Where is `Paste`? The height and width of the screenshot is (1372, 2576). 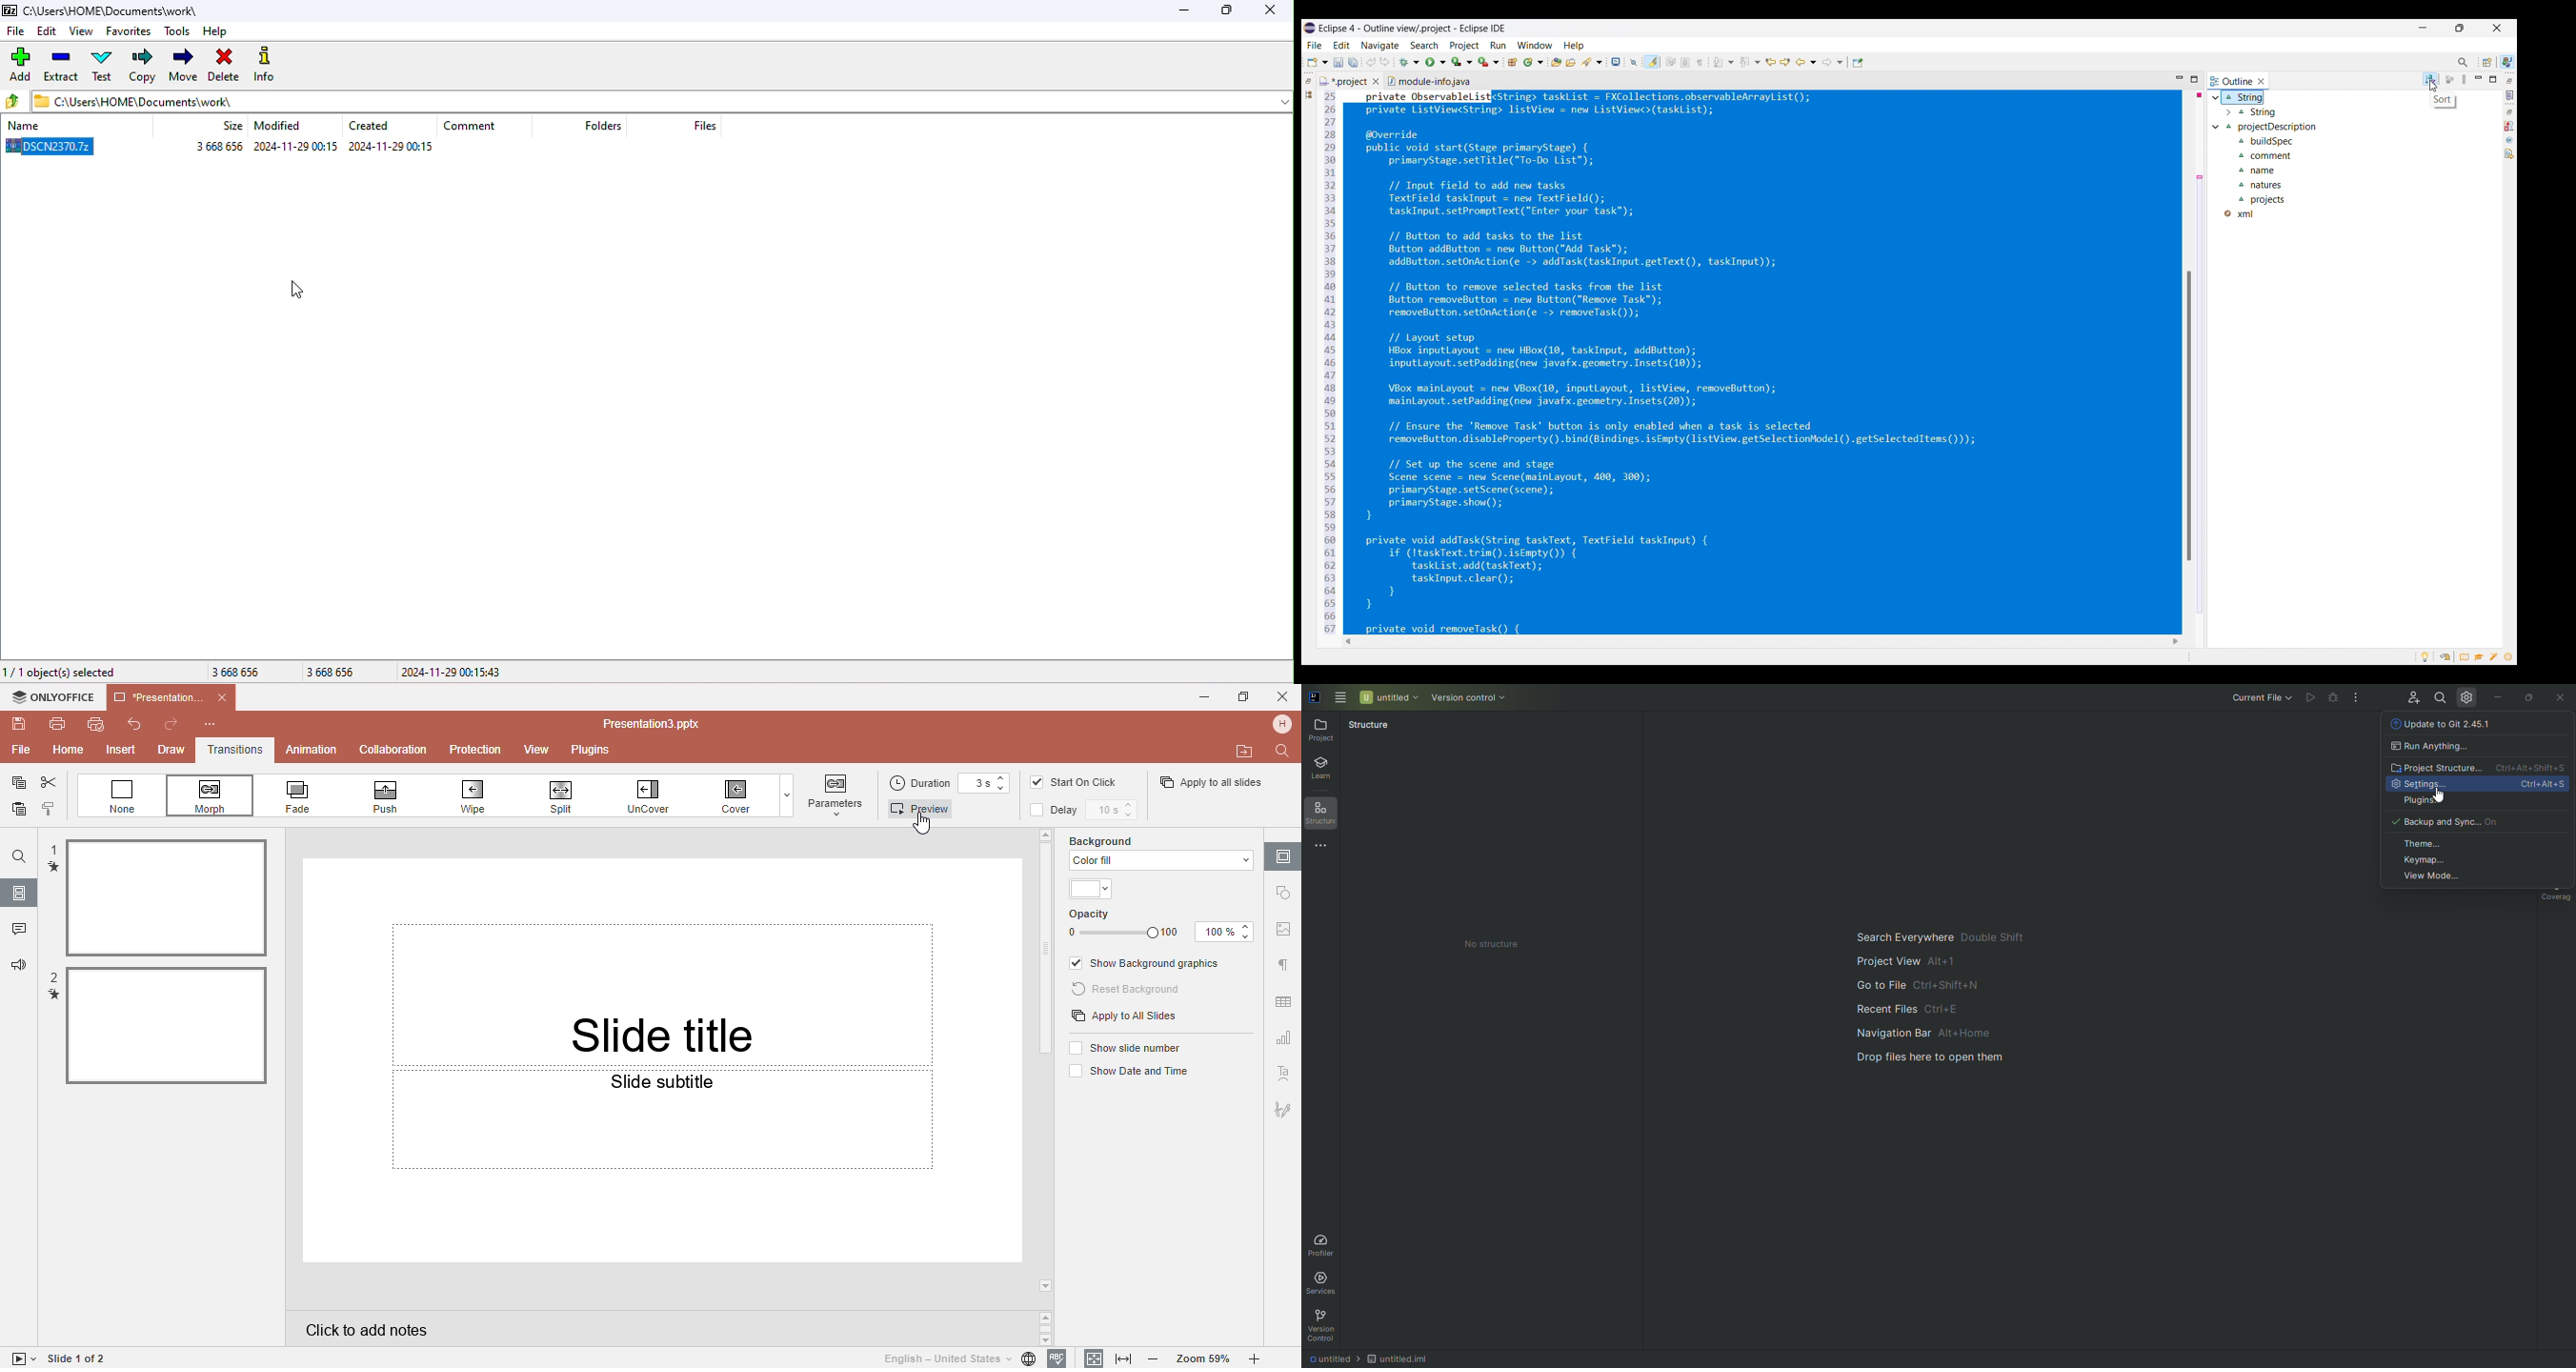
Paste is located at coordinates (16, 813).